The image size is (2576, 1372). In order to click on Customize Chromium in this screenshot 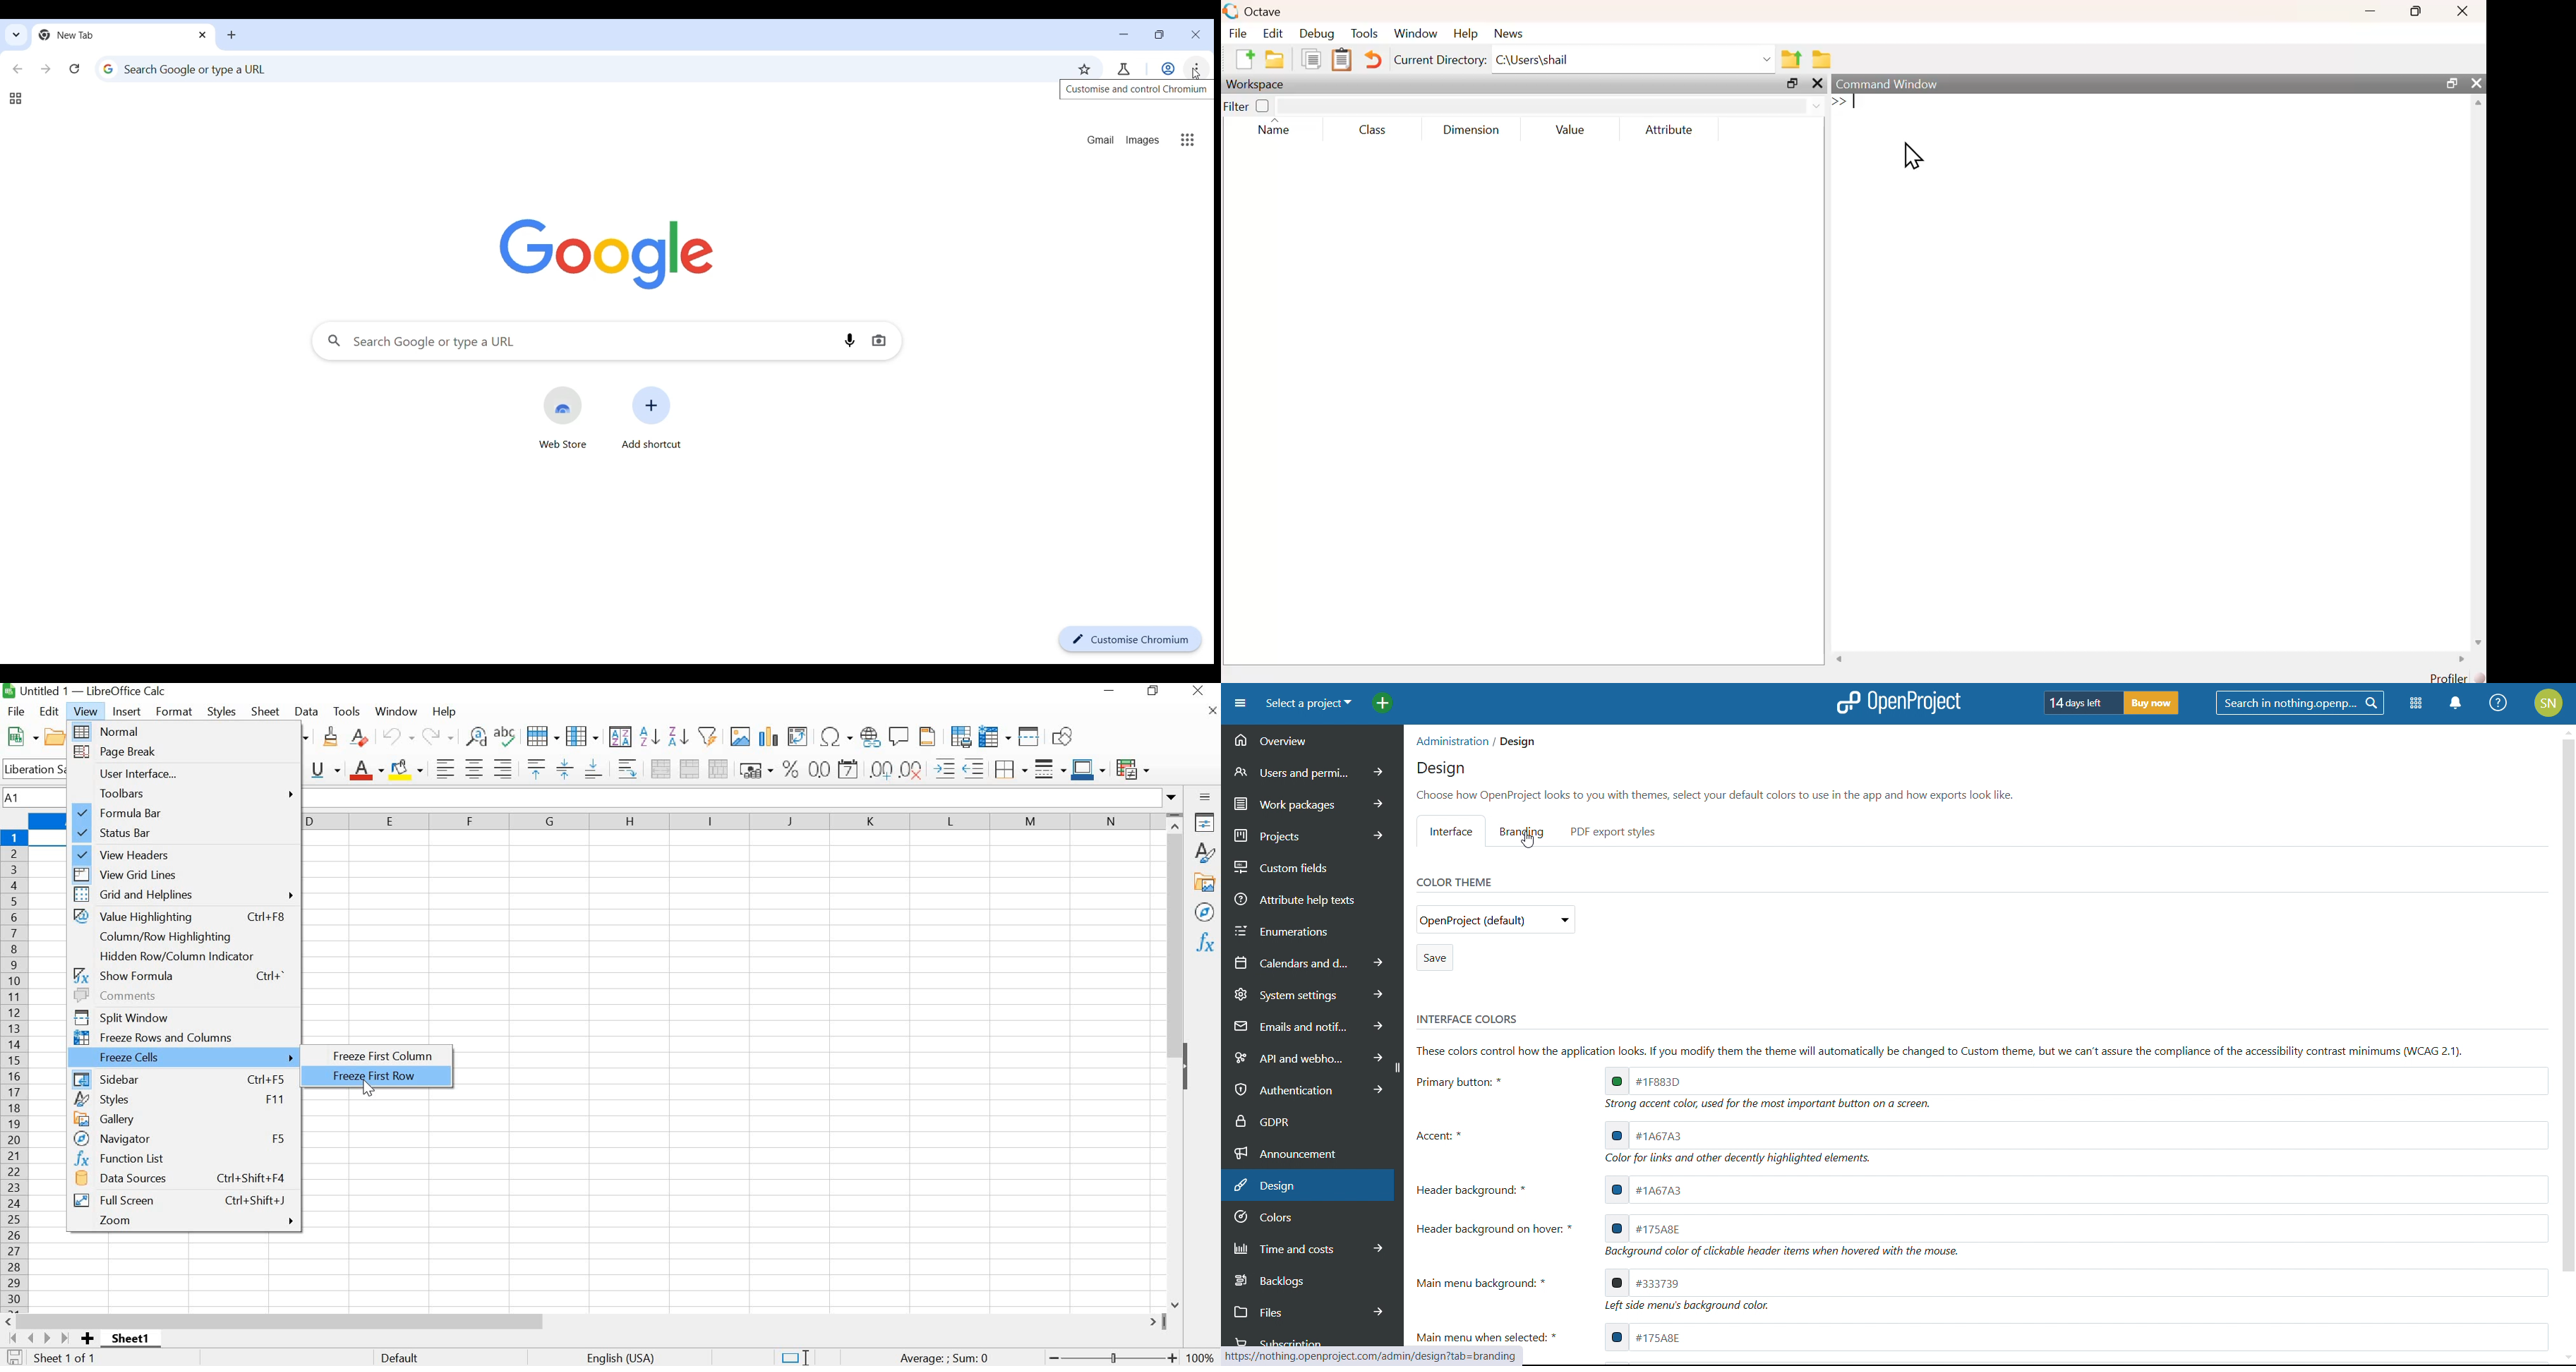, I will do `click(1132, 639)`.